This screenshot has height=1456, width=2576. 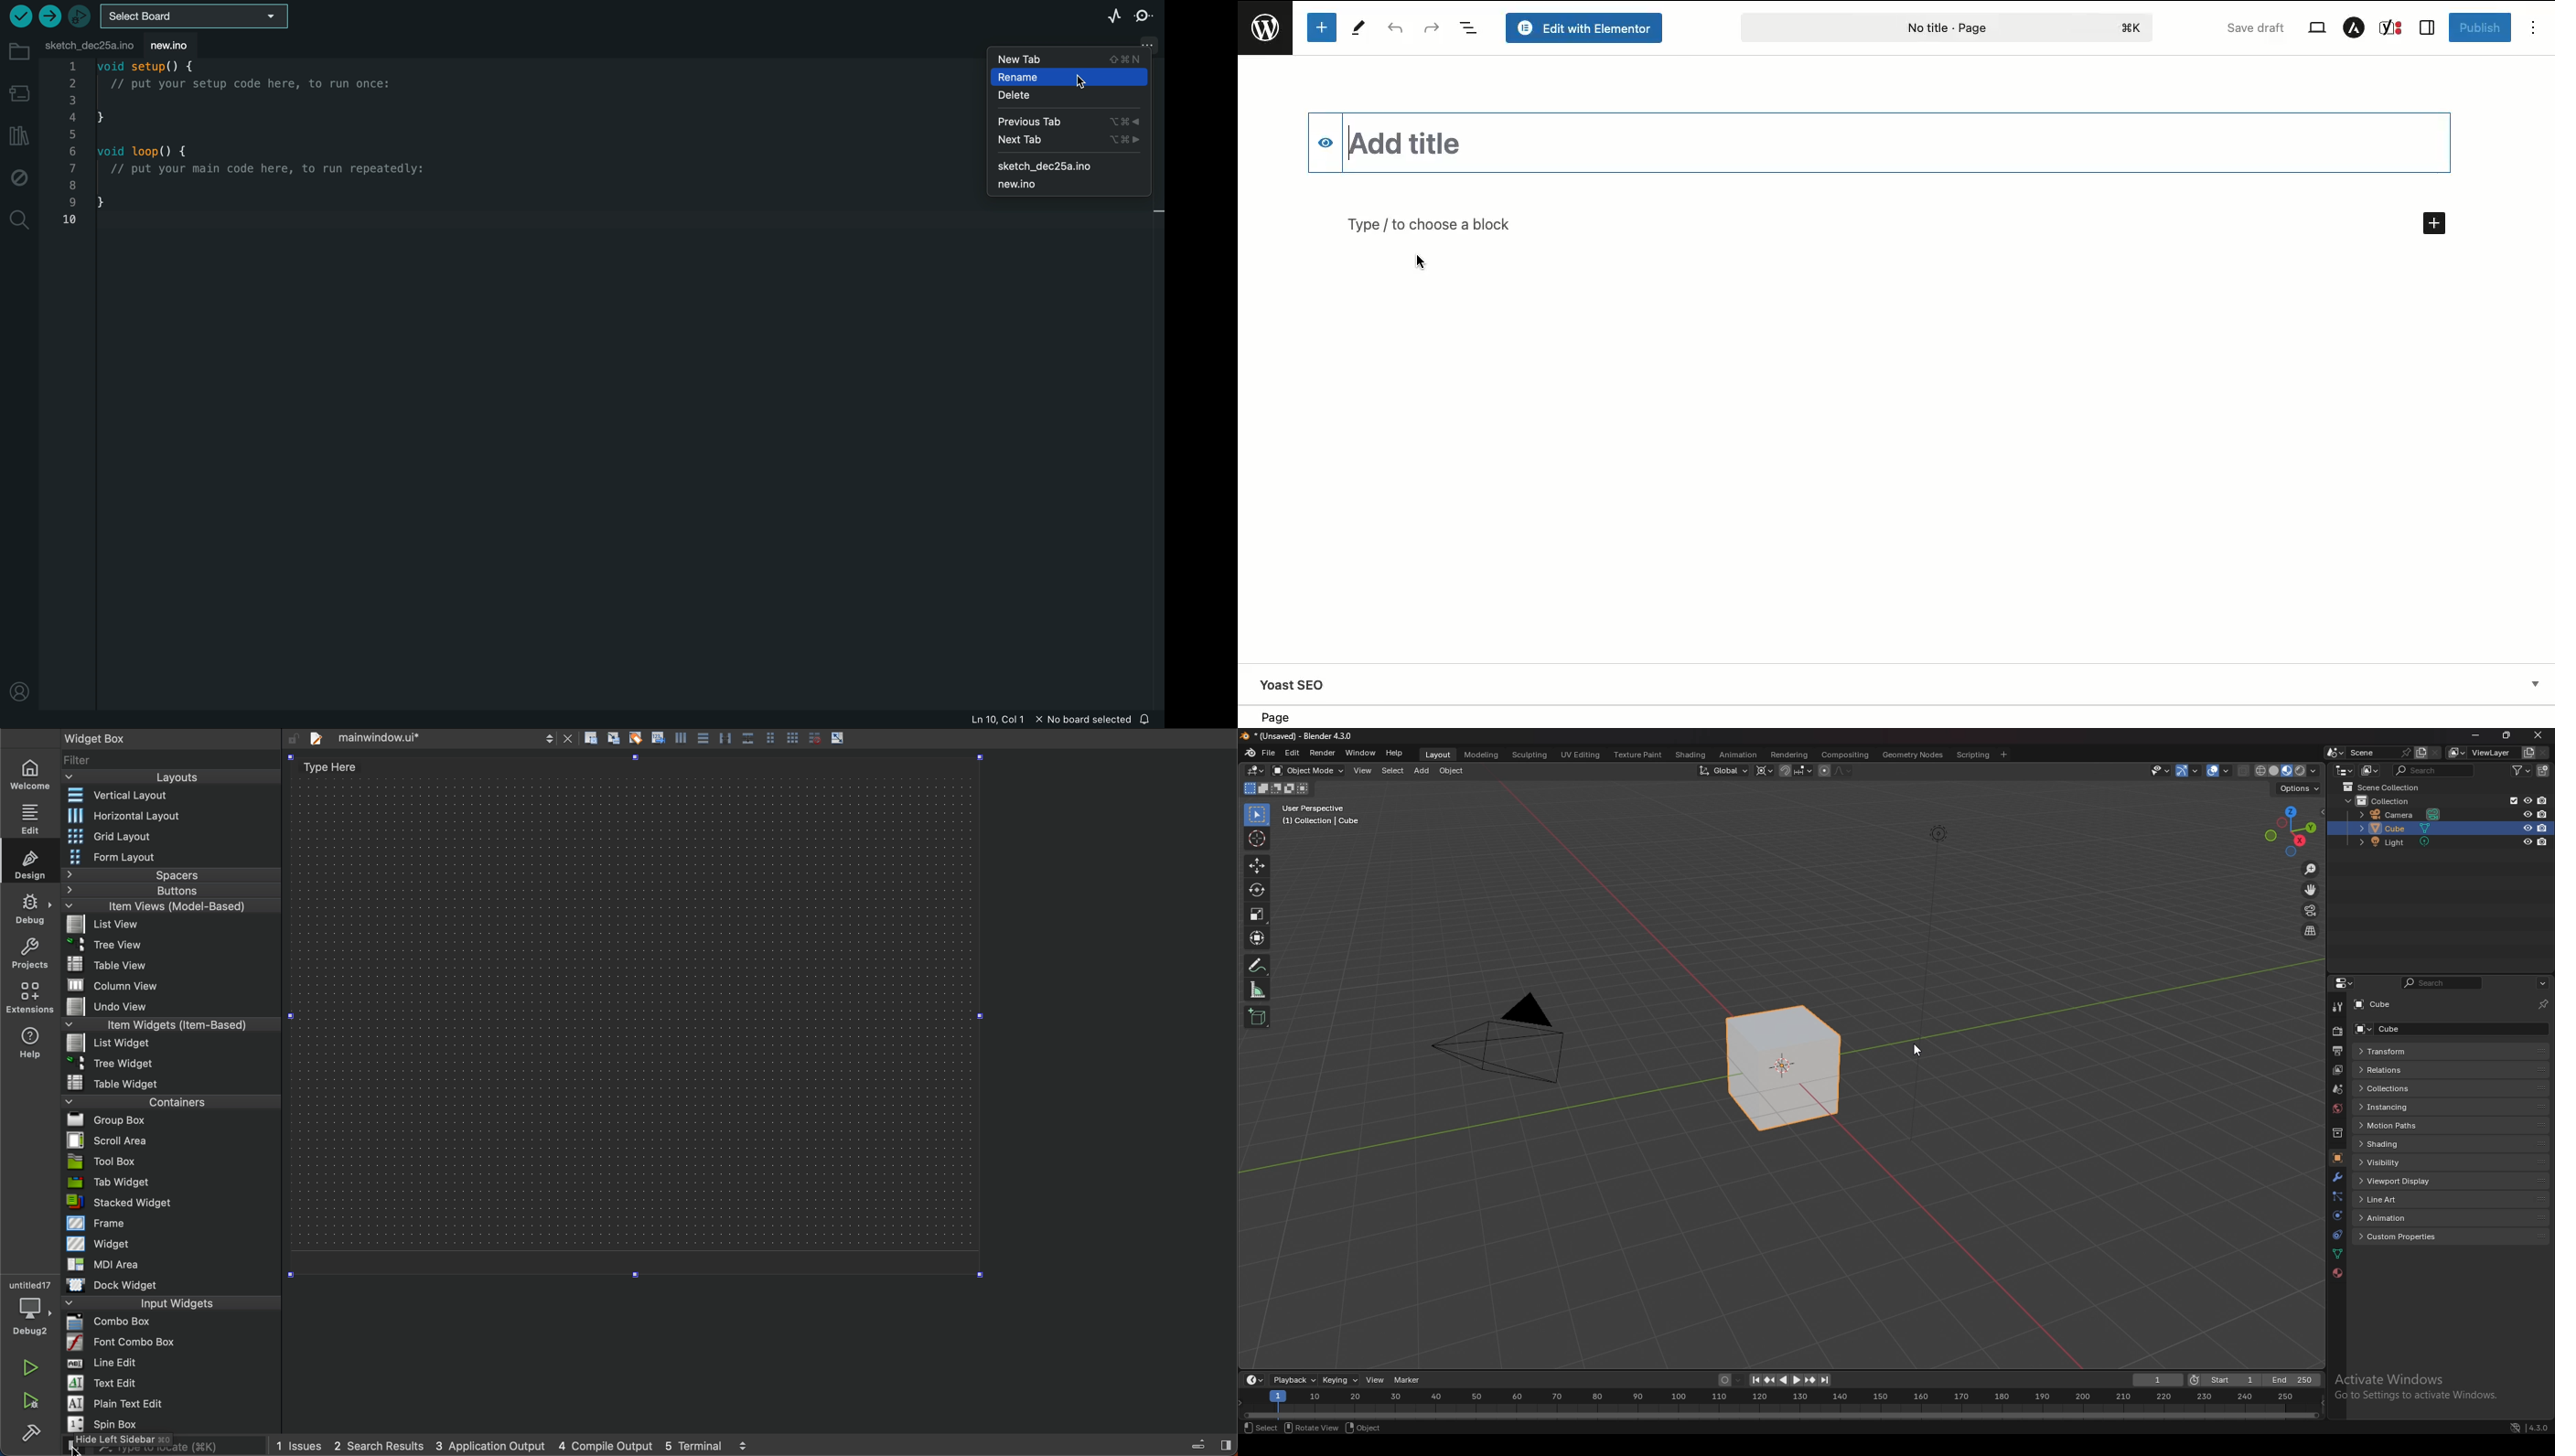 I want to click on output, so click(x=2337, y=1051).